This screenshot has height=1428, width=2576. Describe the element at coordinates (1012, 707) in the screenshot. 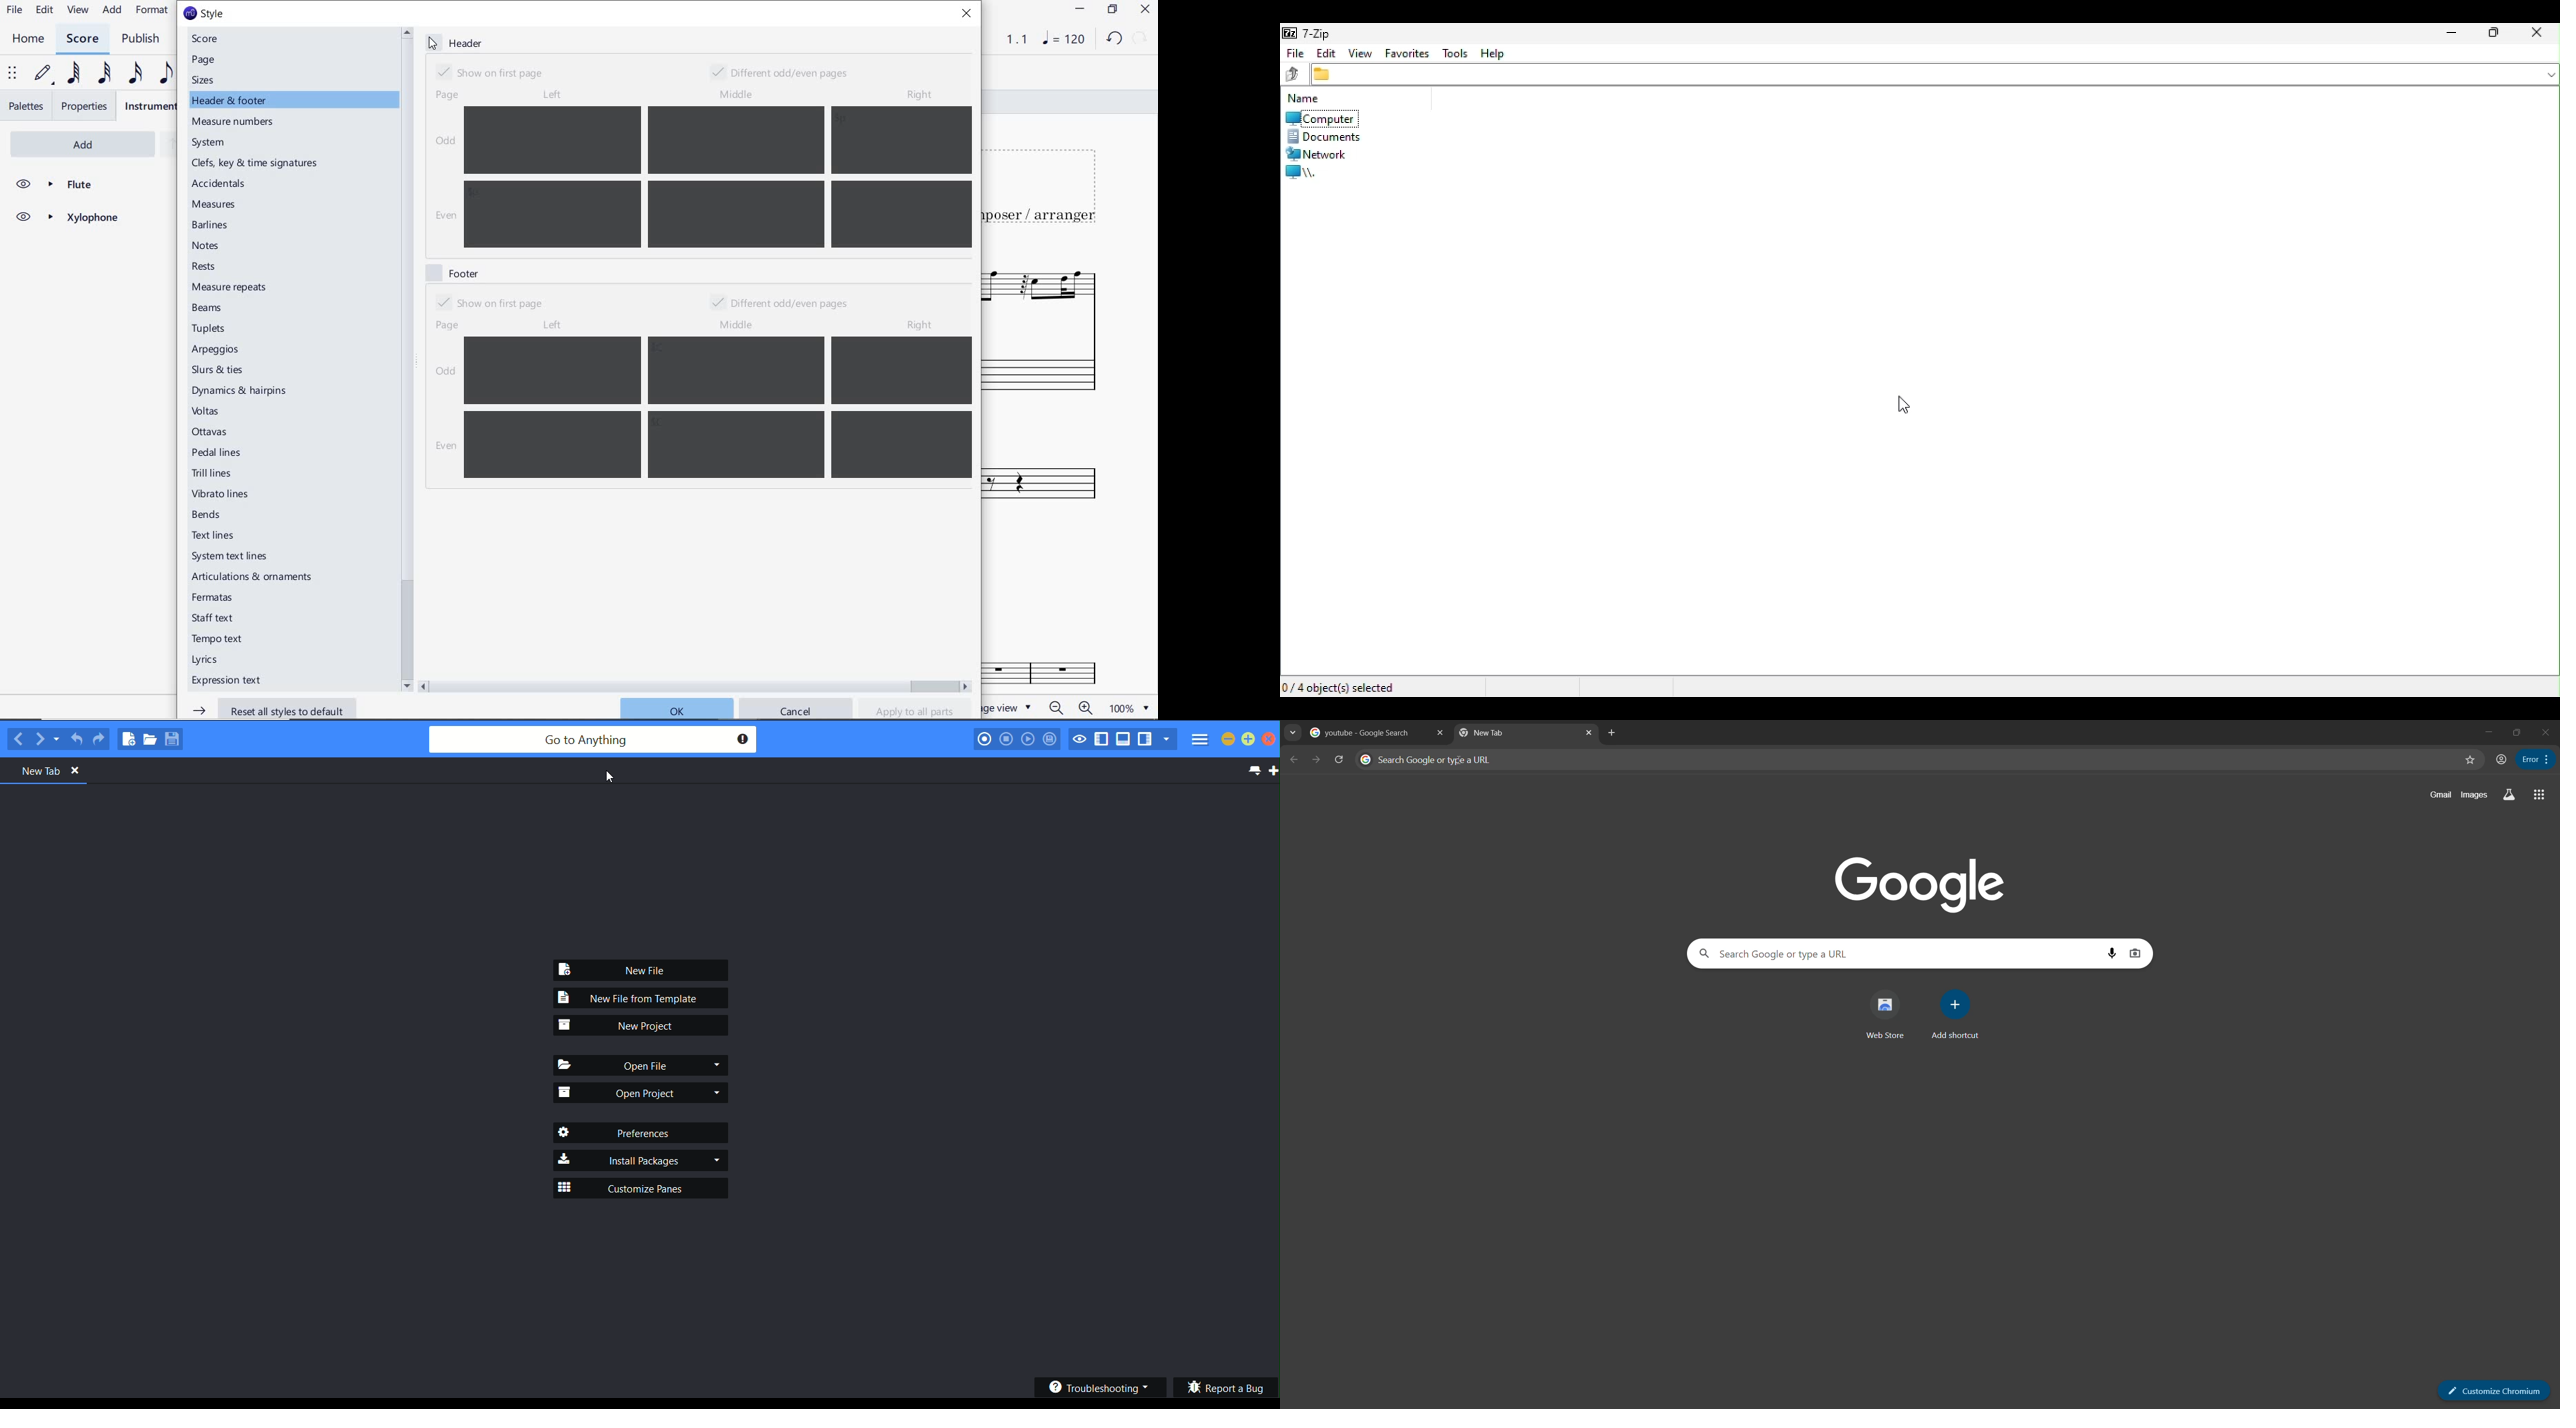

I see `PAGE VIEW` at that location.